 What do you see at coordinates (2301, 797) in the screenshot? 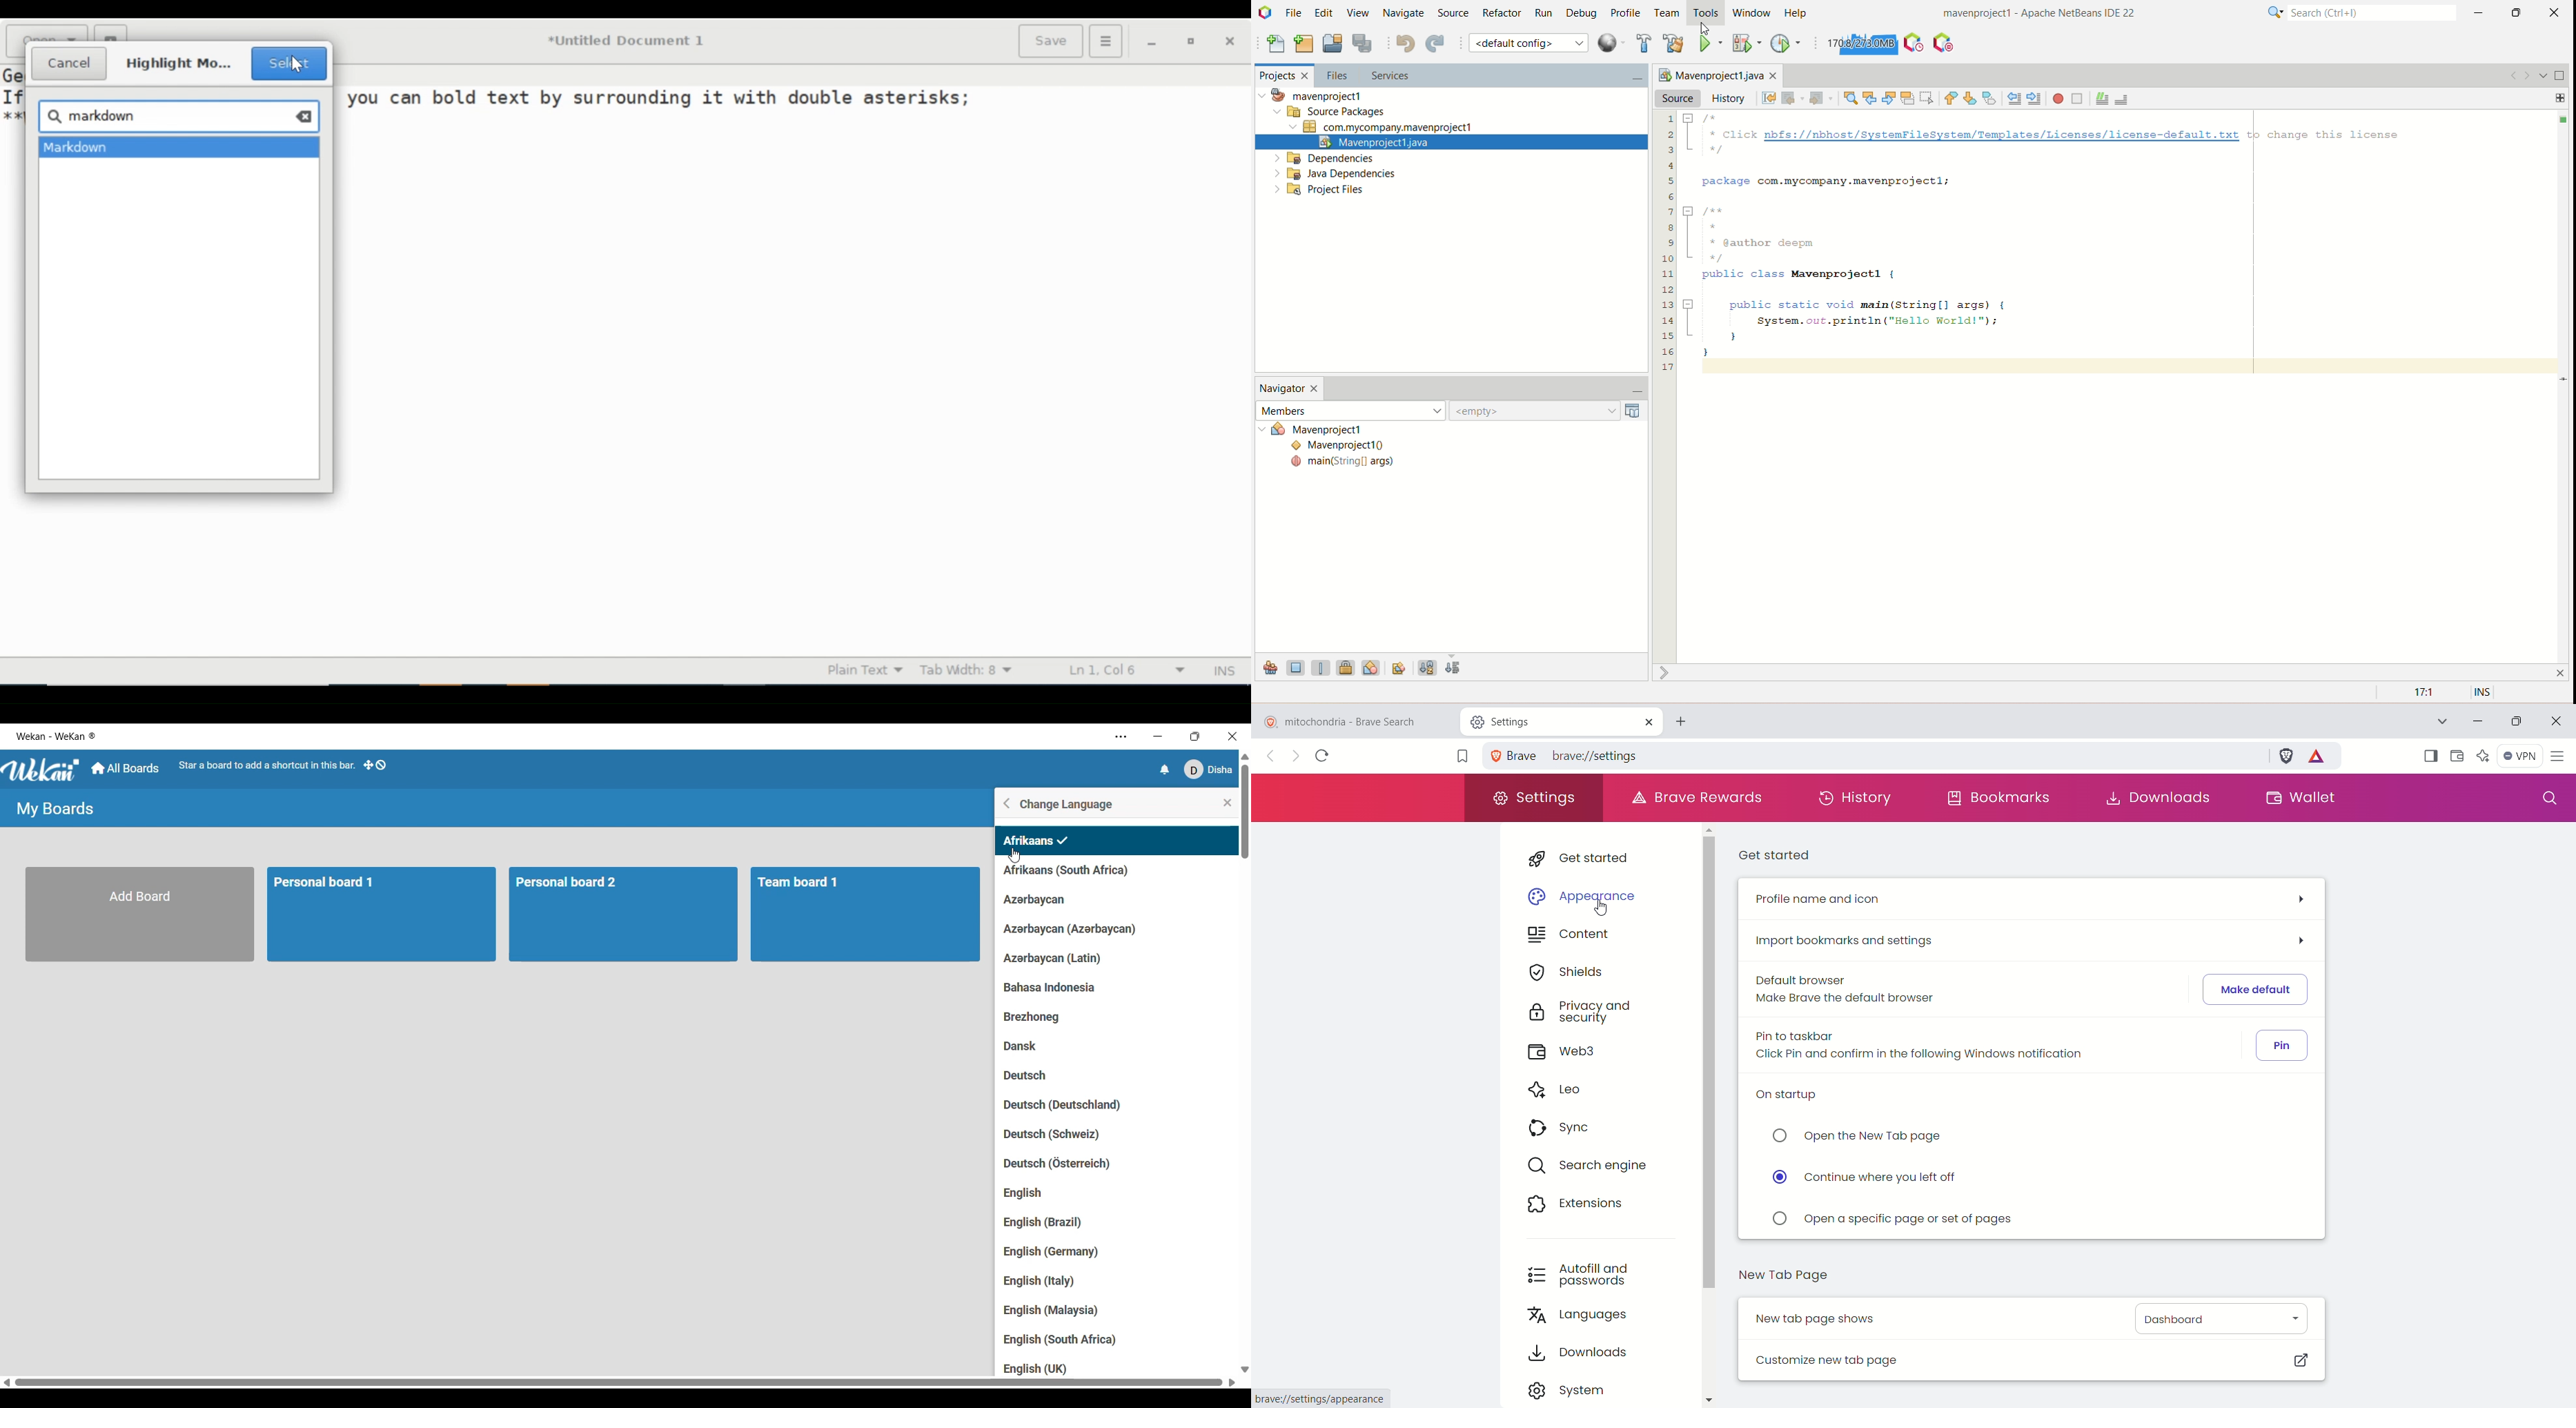
I see `wallet` at bounding box center [2301, 797].